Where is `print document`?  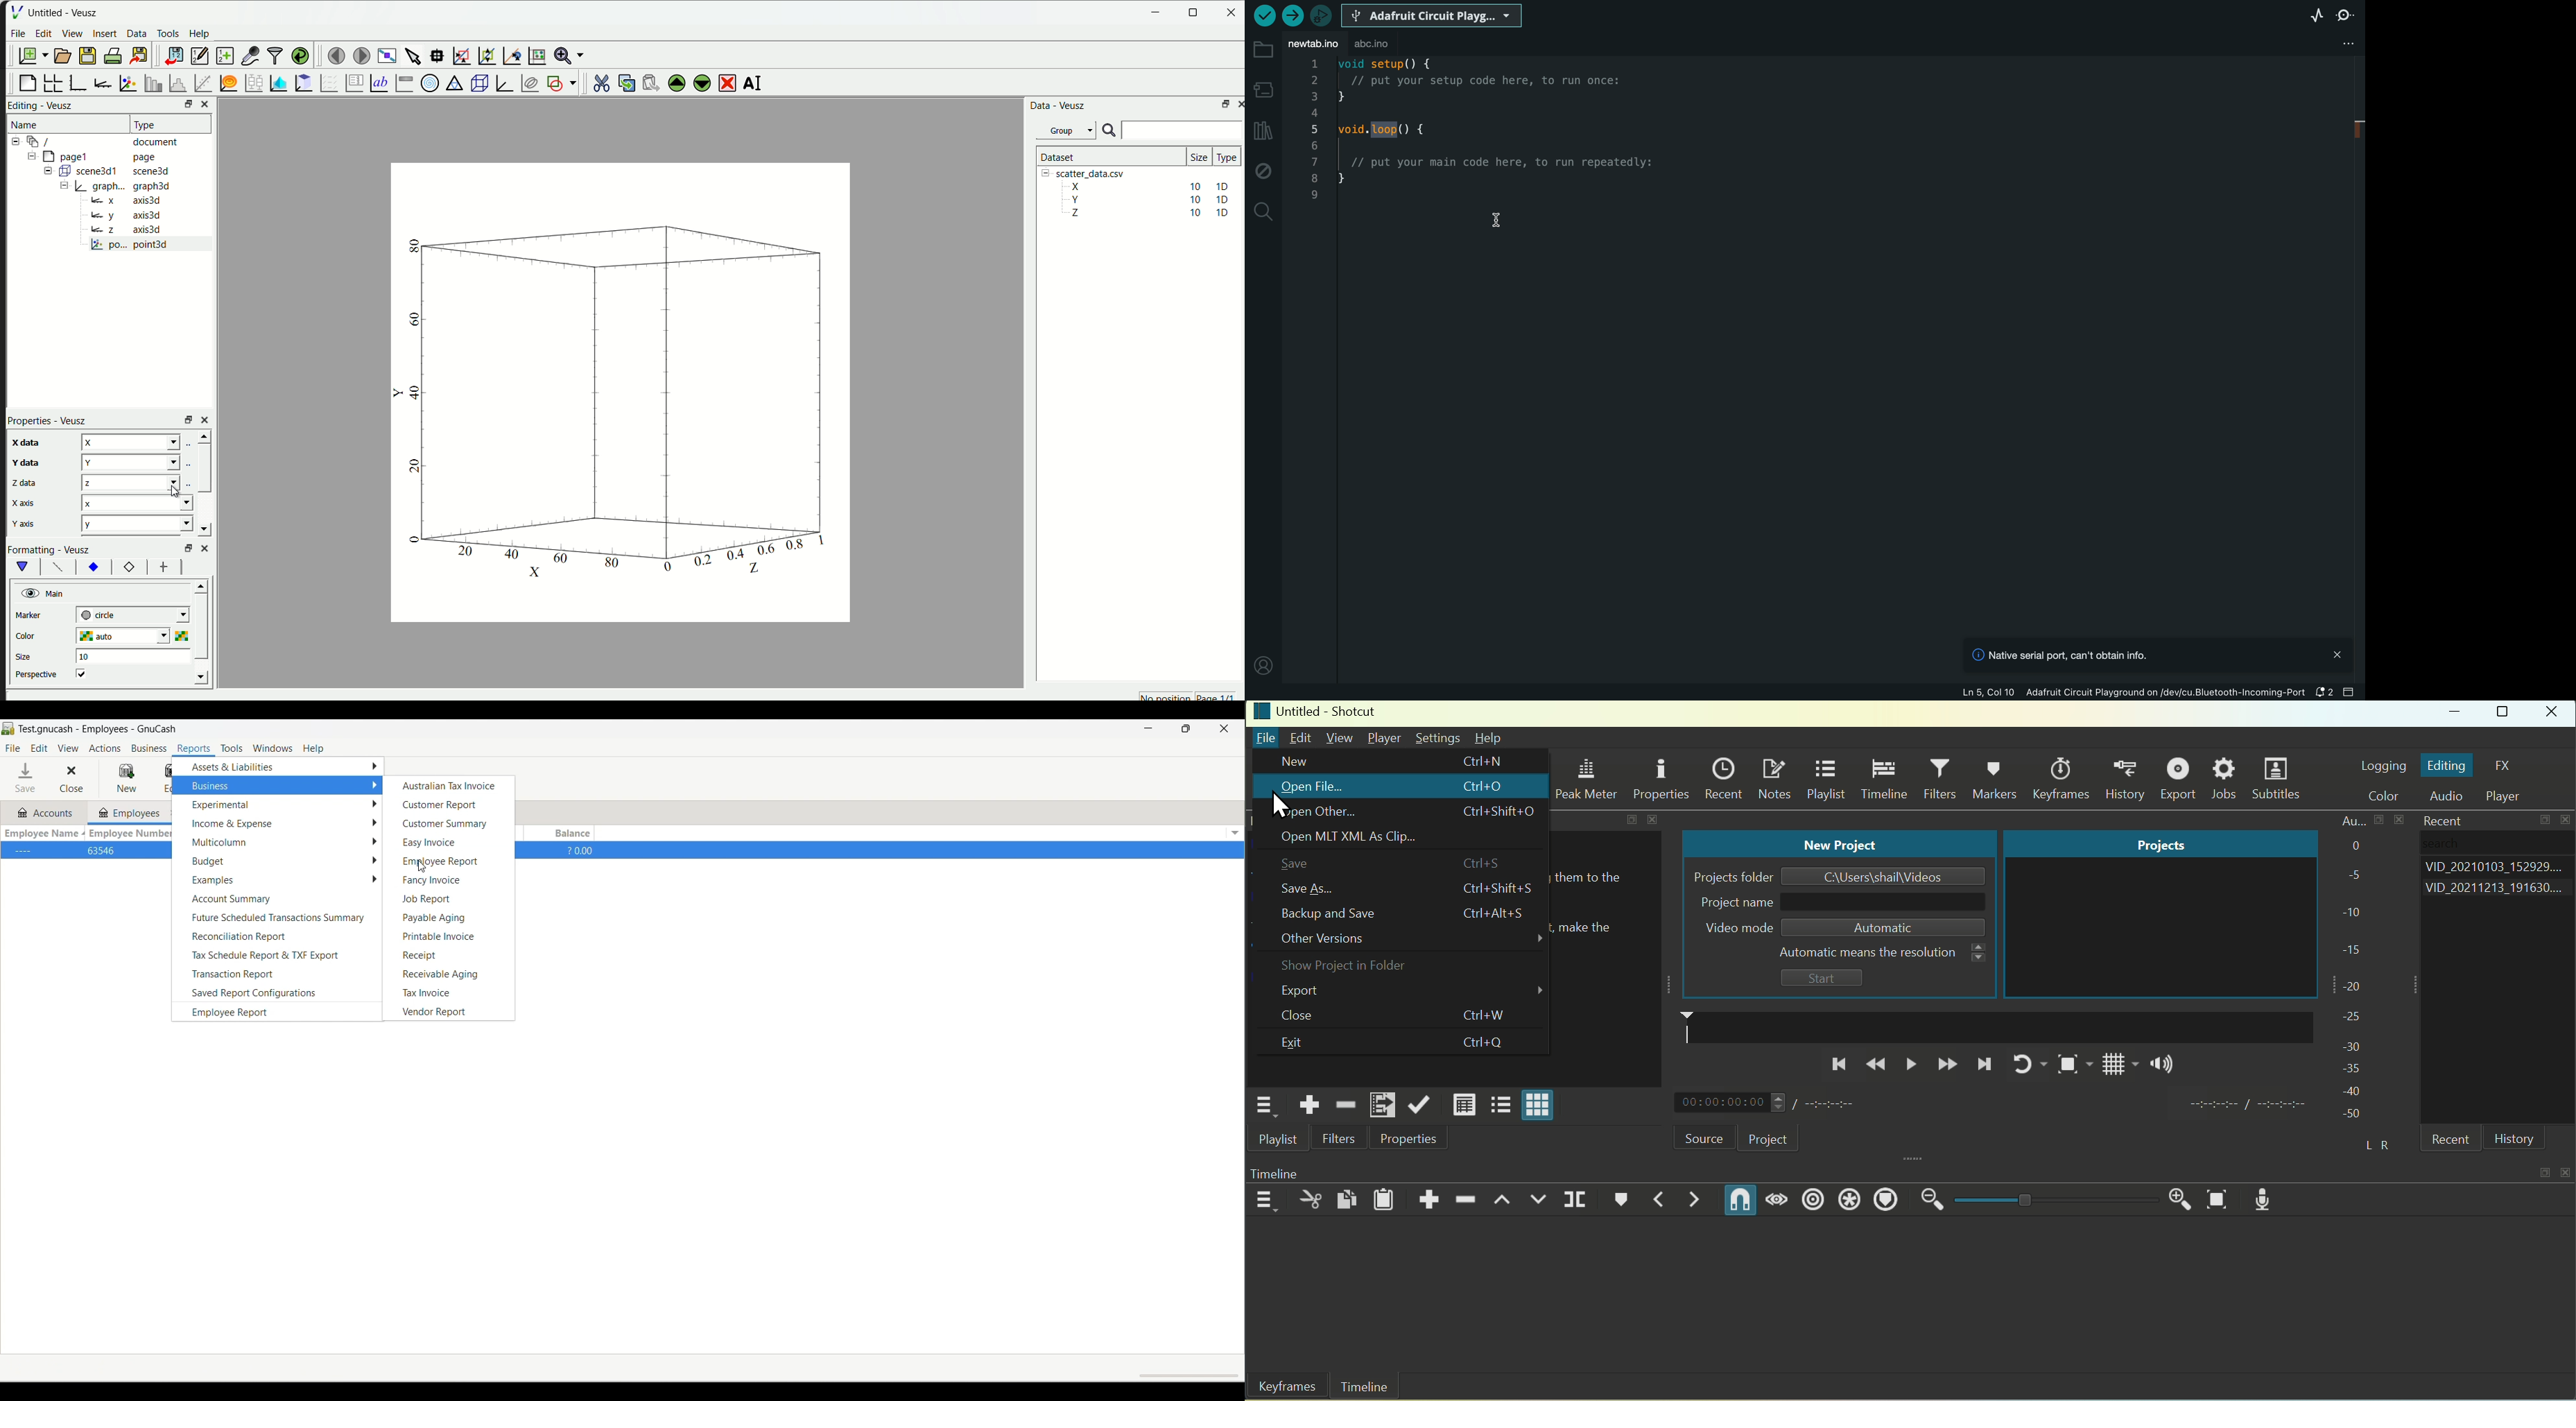
print document is located at coordinates (113, 56).